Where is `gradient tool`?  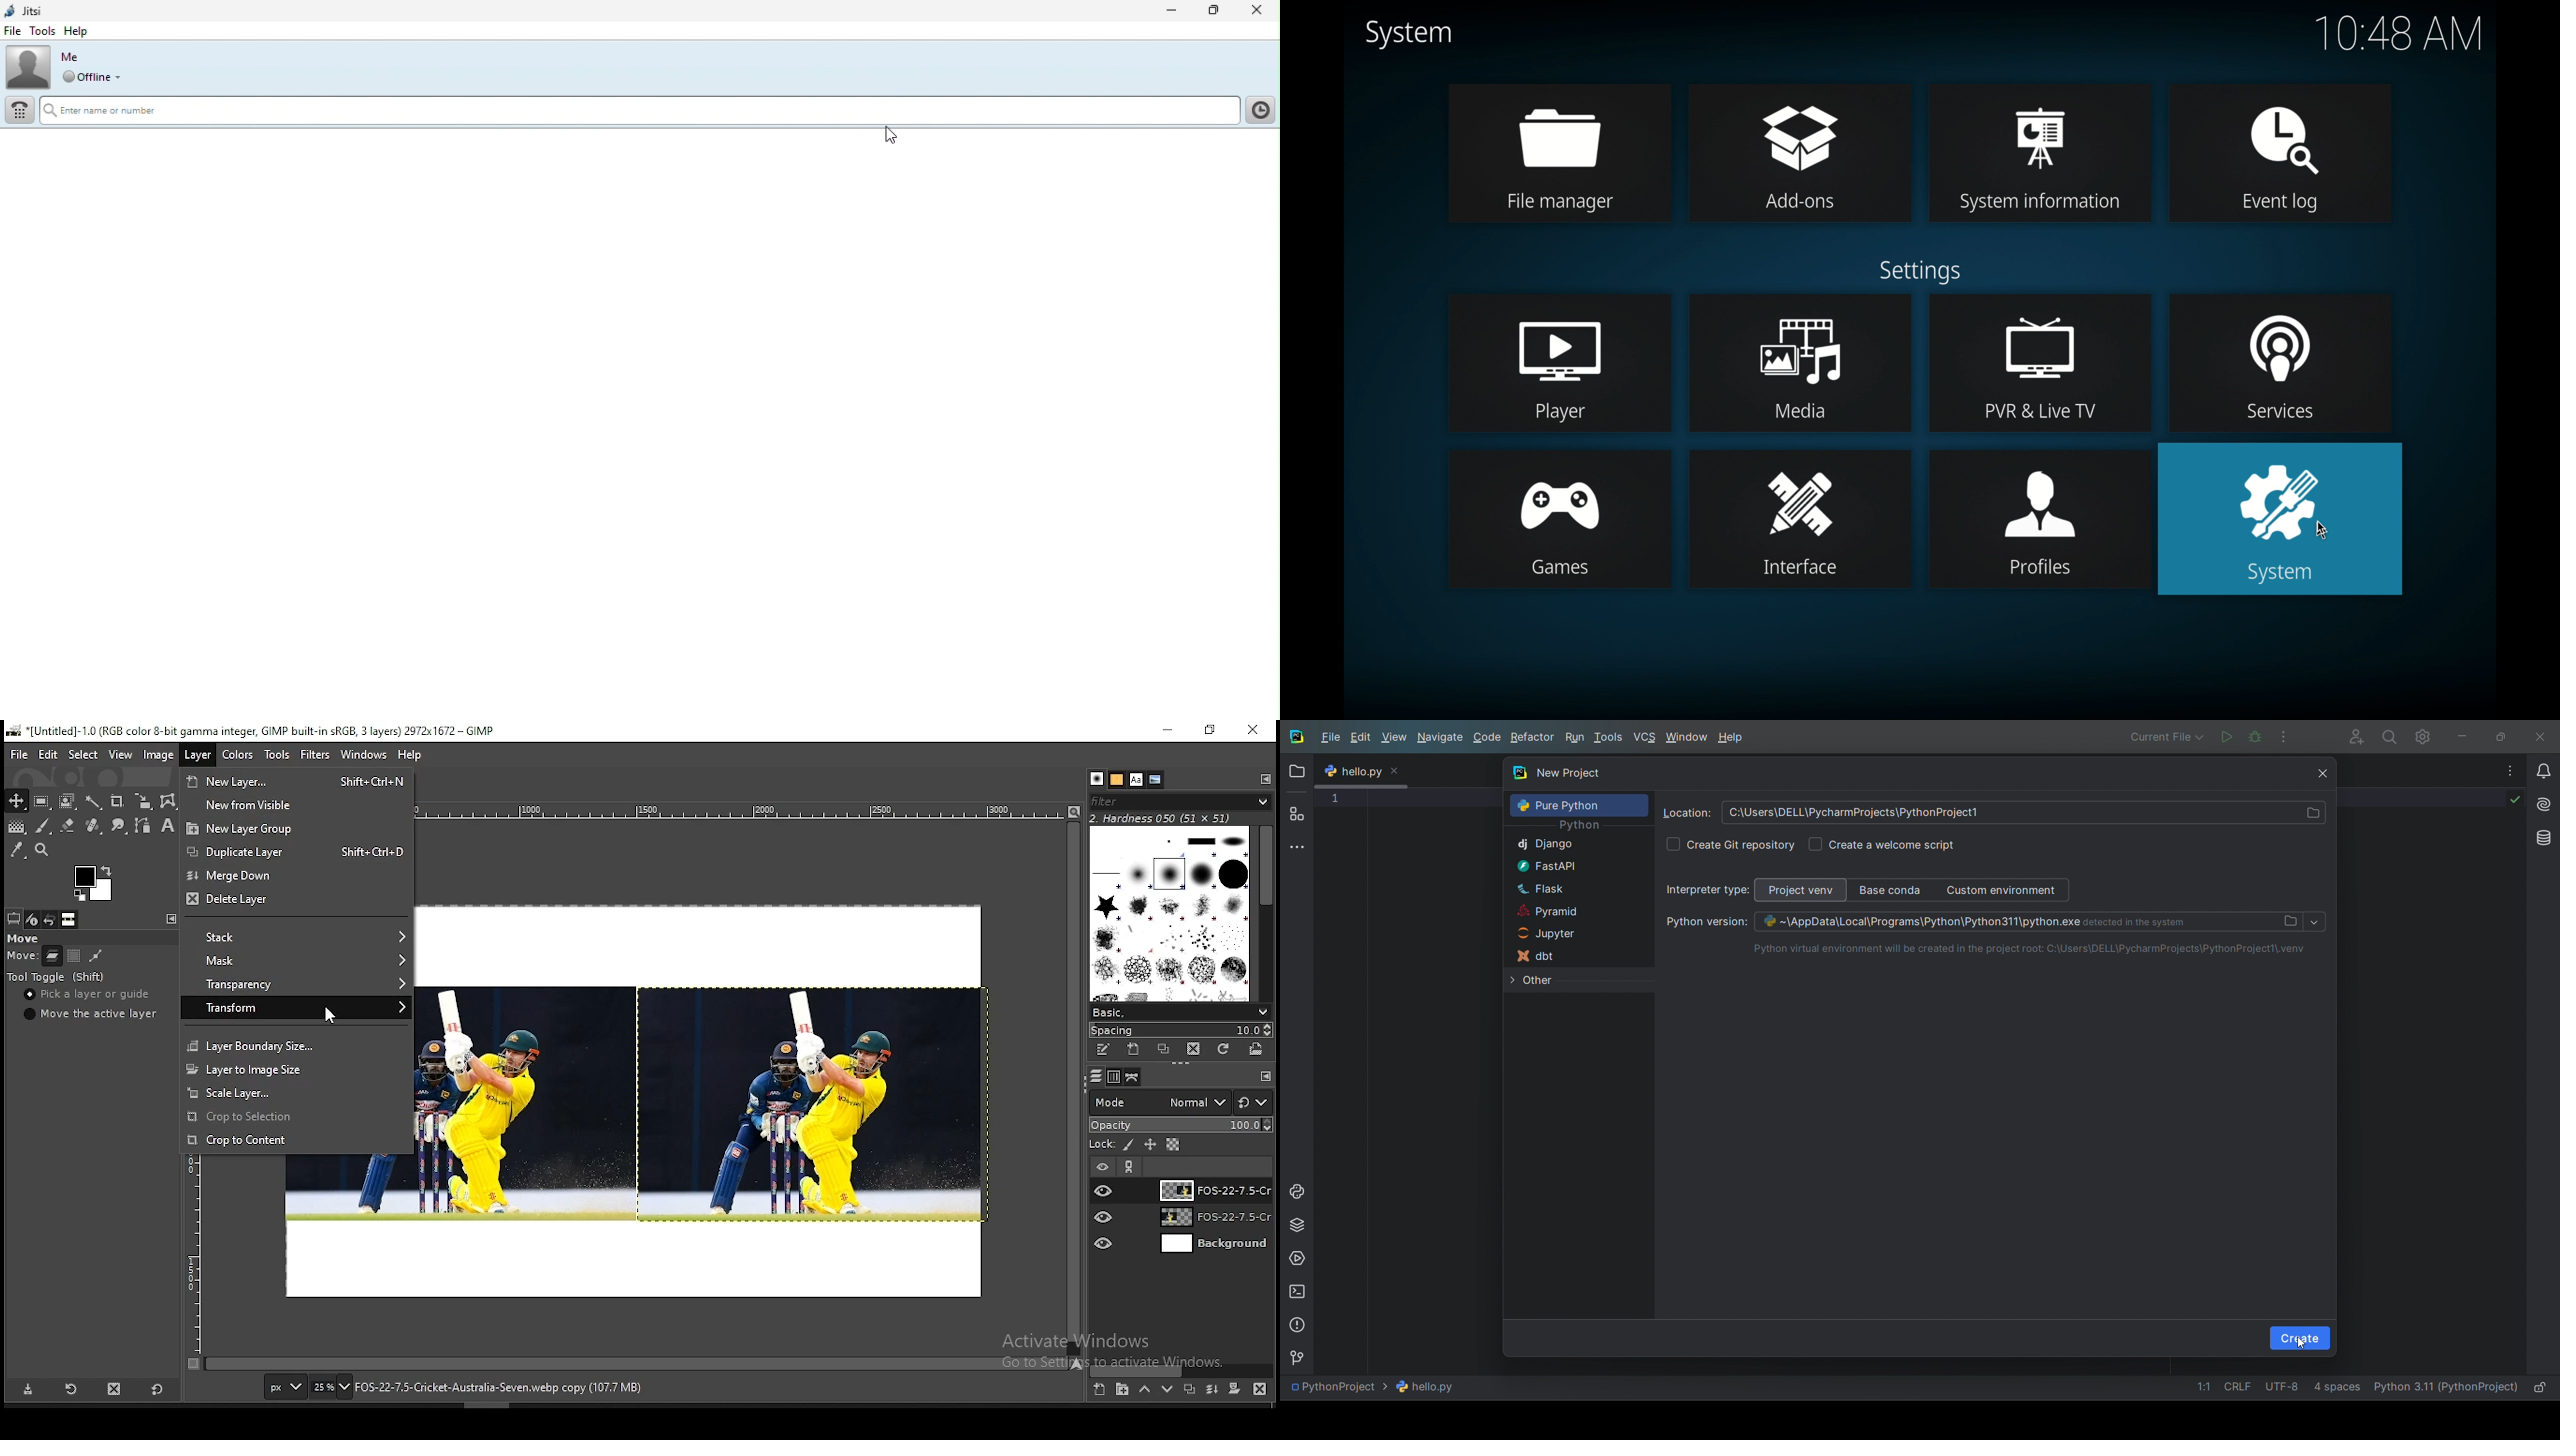
gradient tool is located at coordinates (16, 828).